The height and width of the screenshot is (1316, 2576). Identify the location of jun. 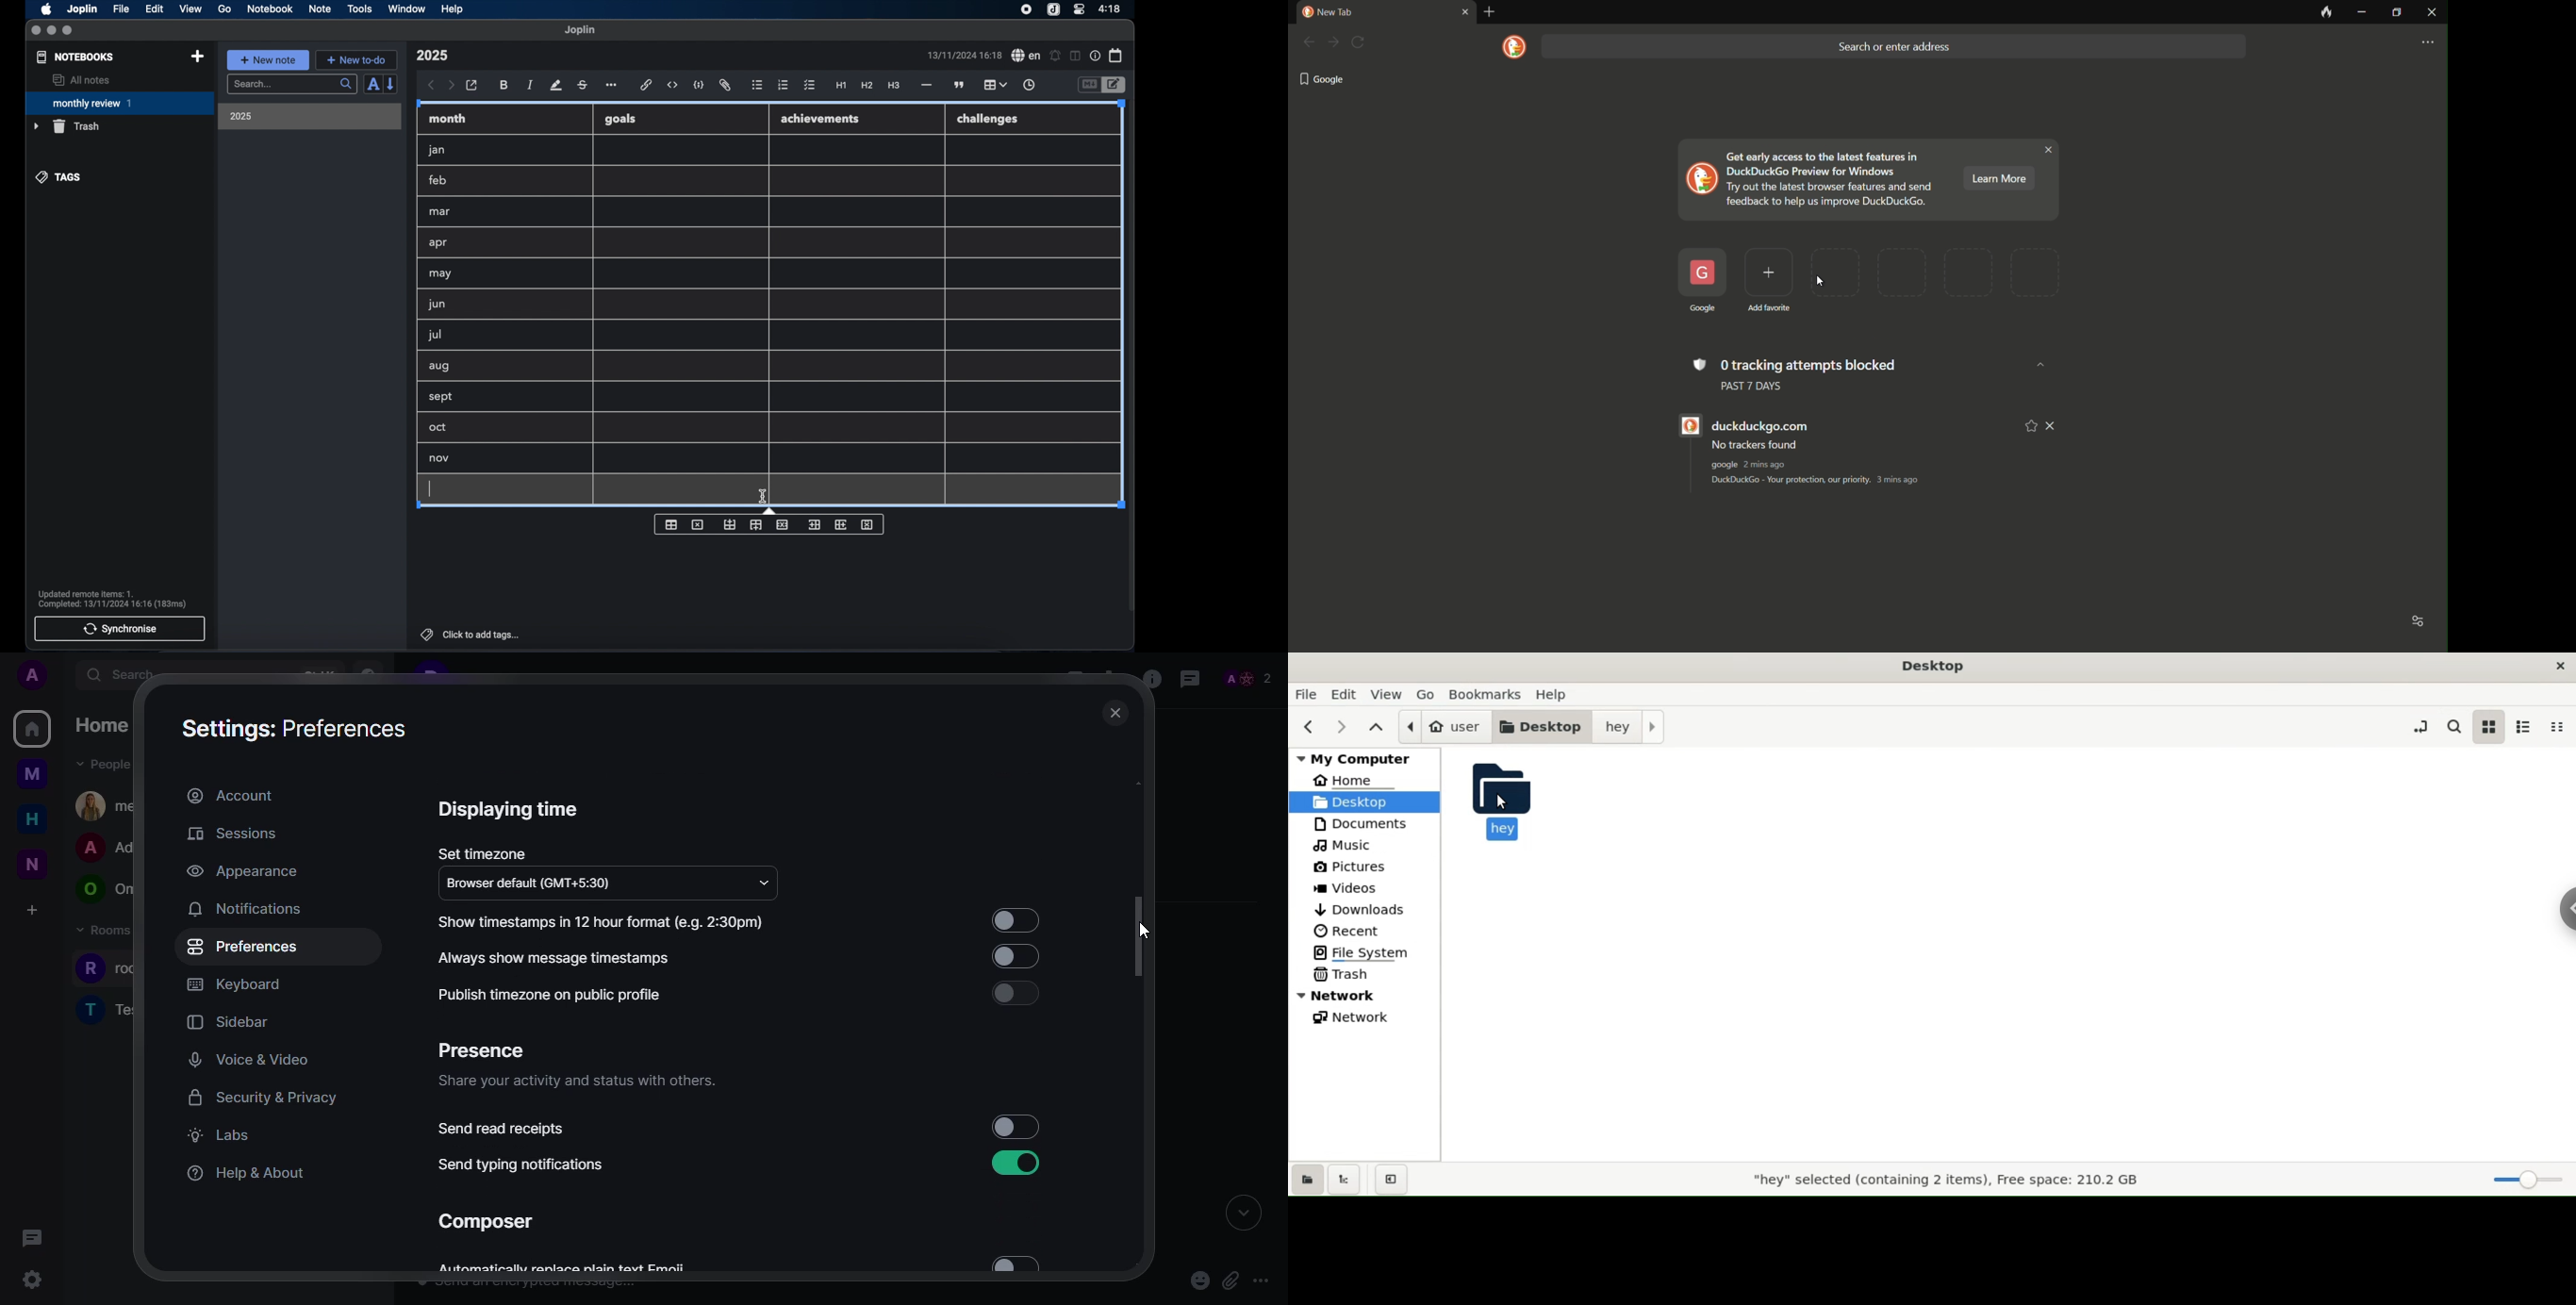
(436, 304).